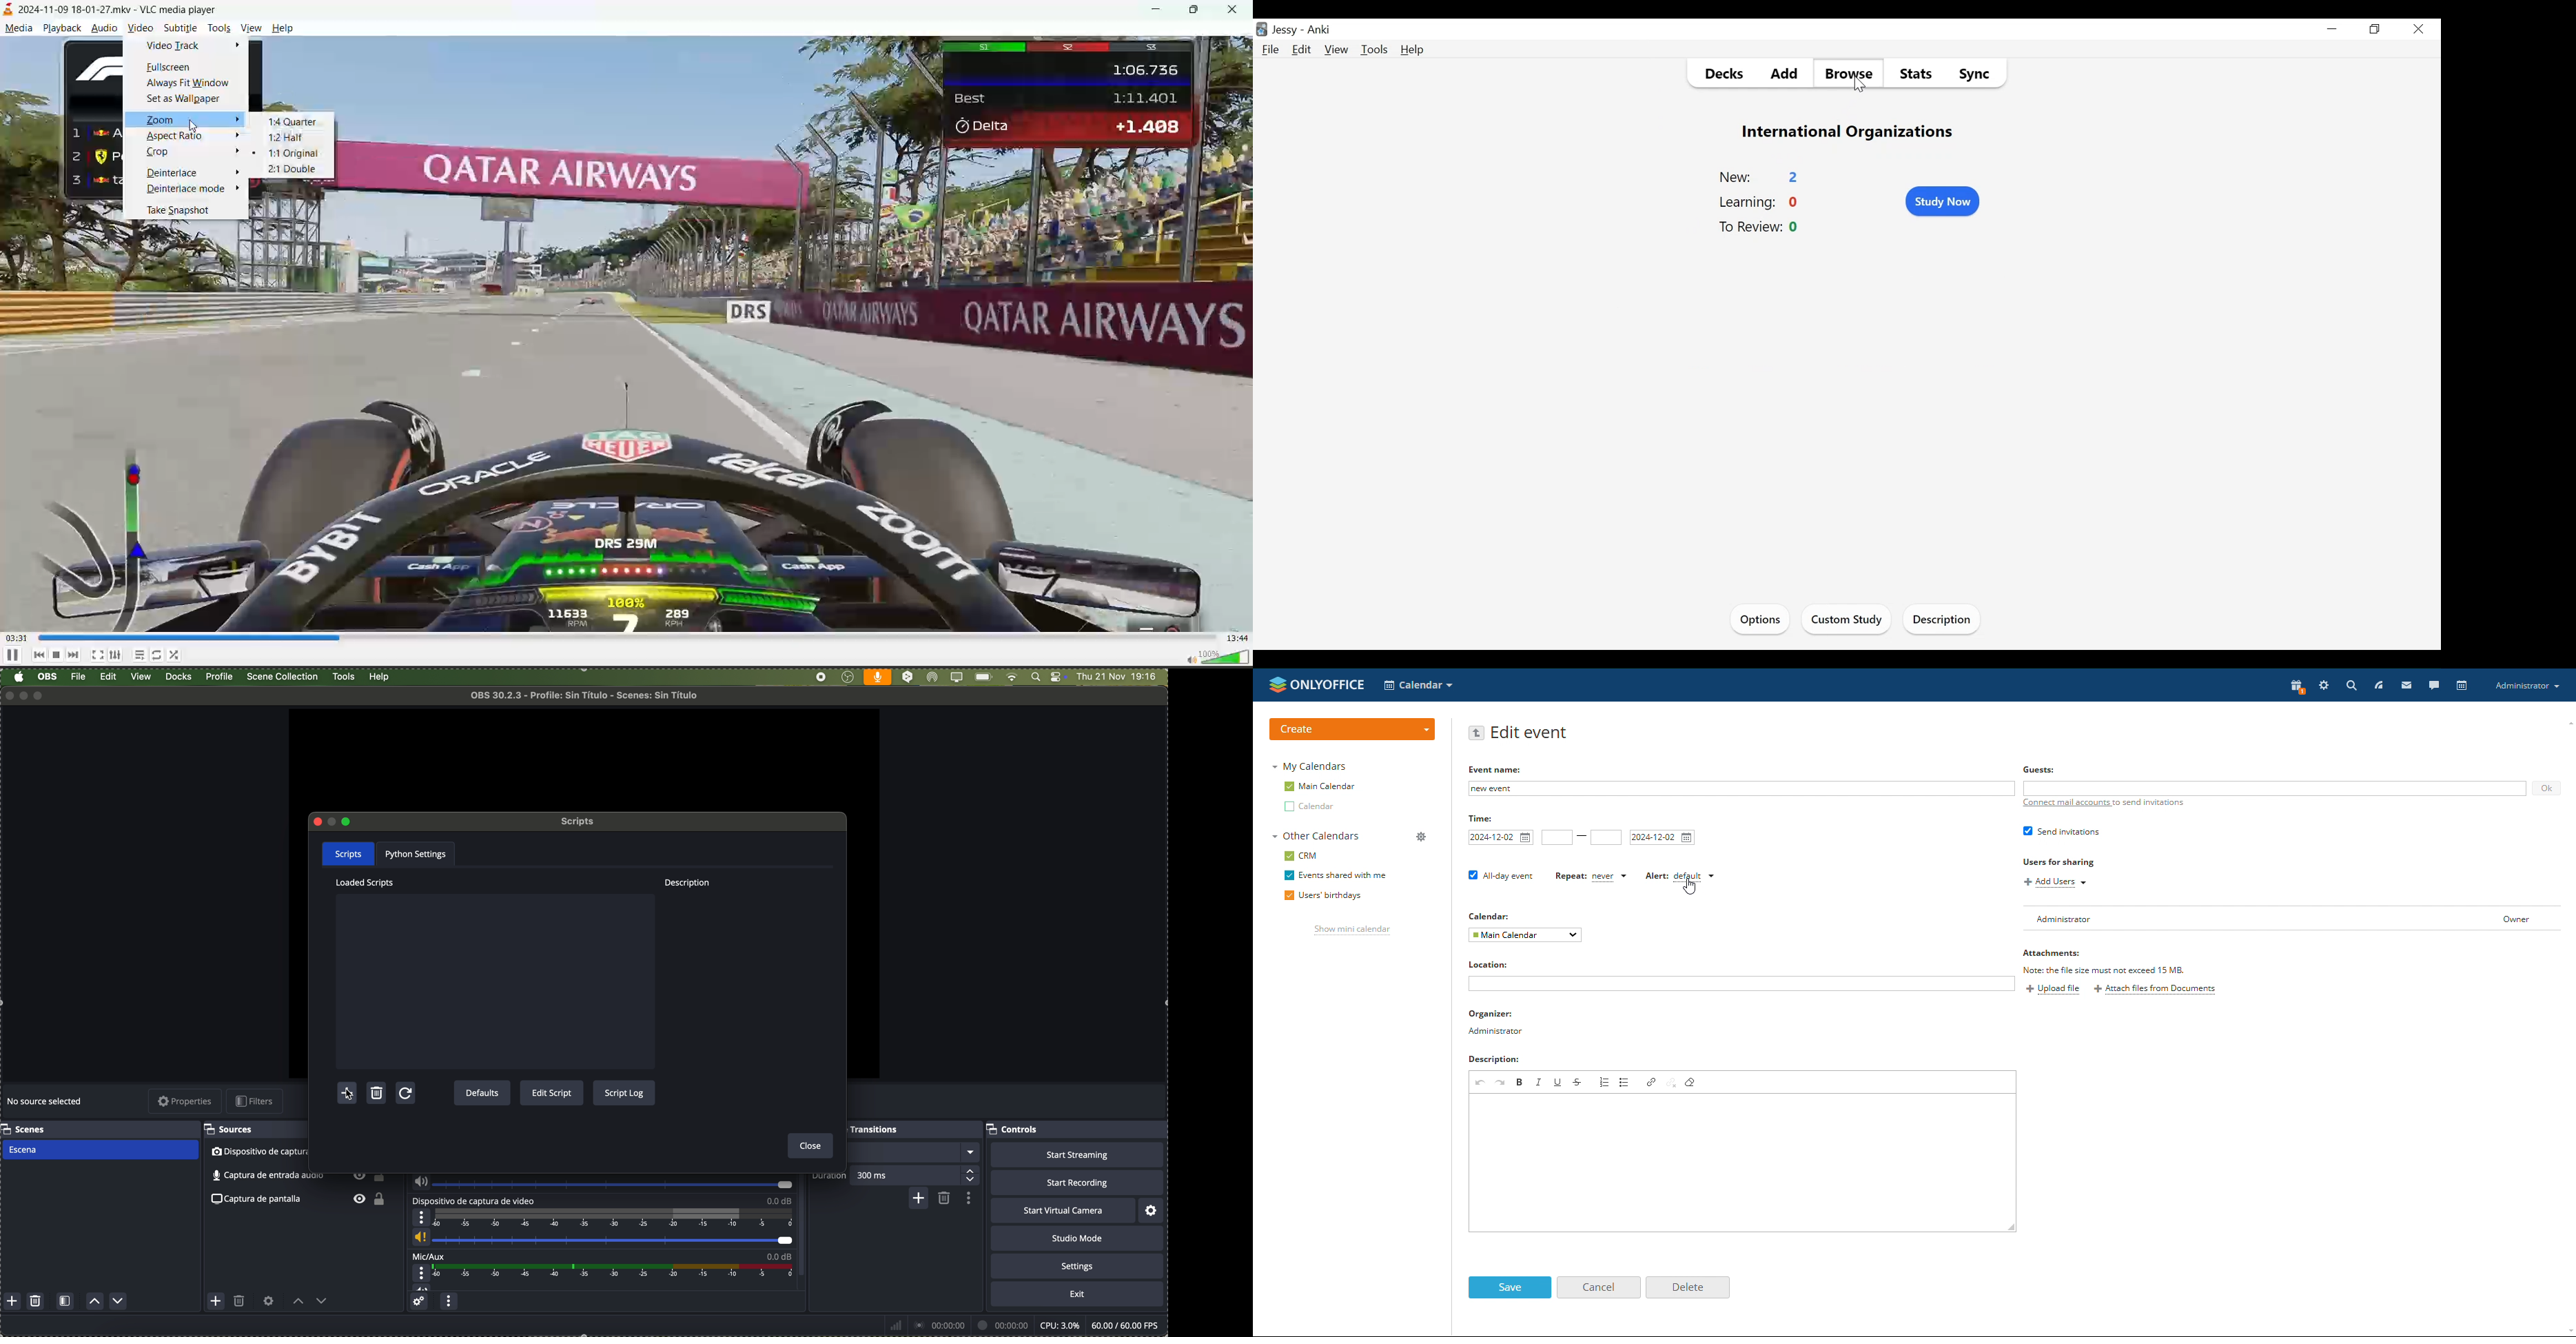 This screenshot has width=2576, height=1344. I want to click on remove selected source, so click(240, 1303).